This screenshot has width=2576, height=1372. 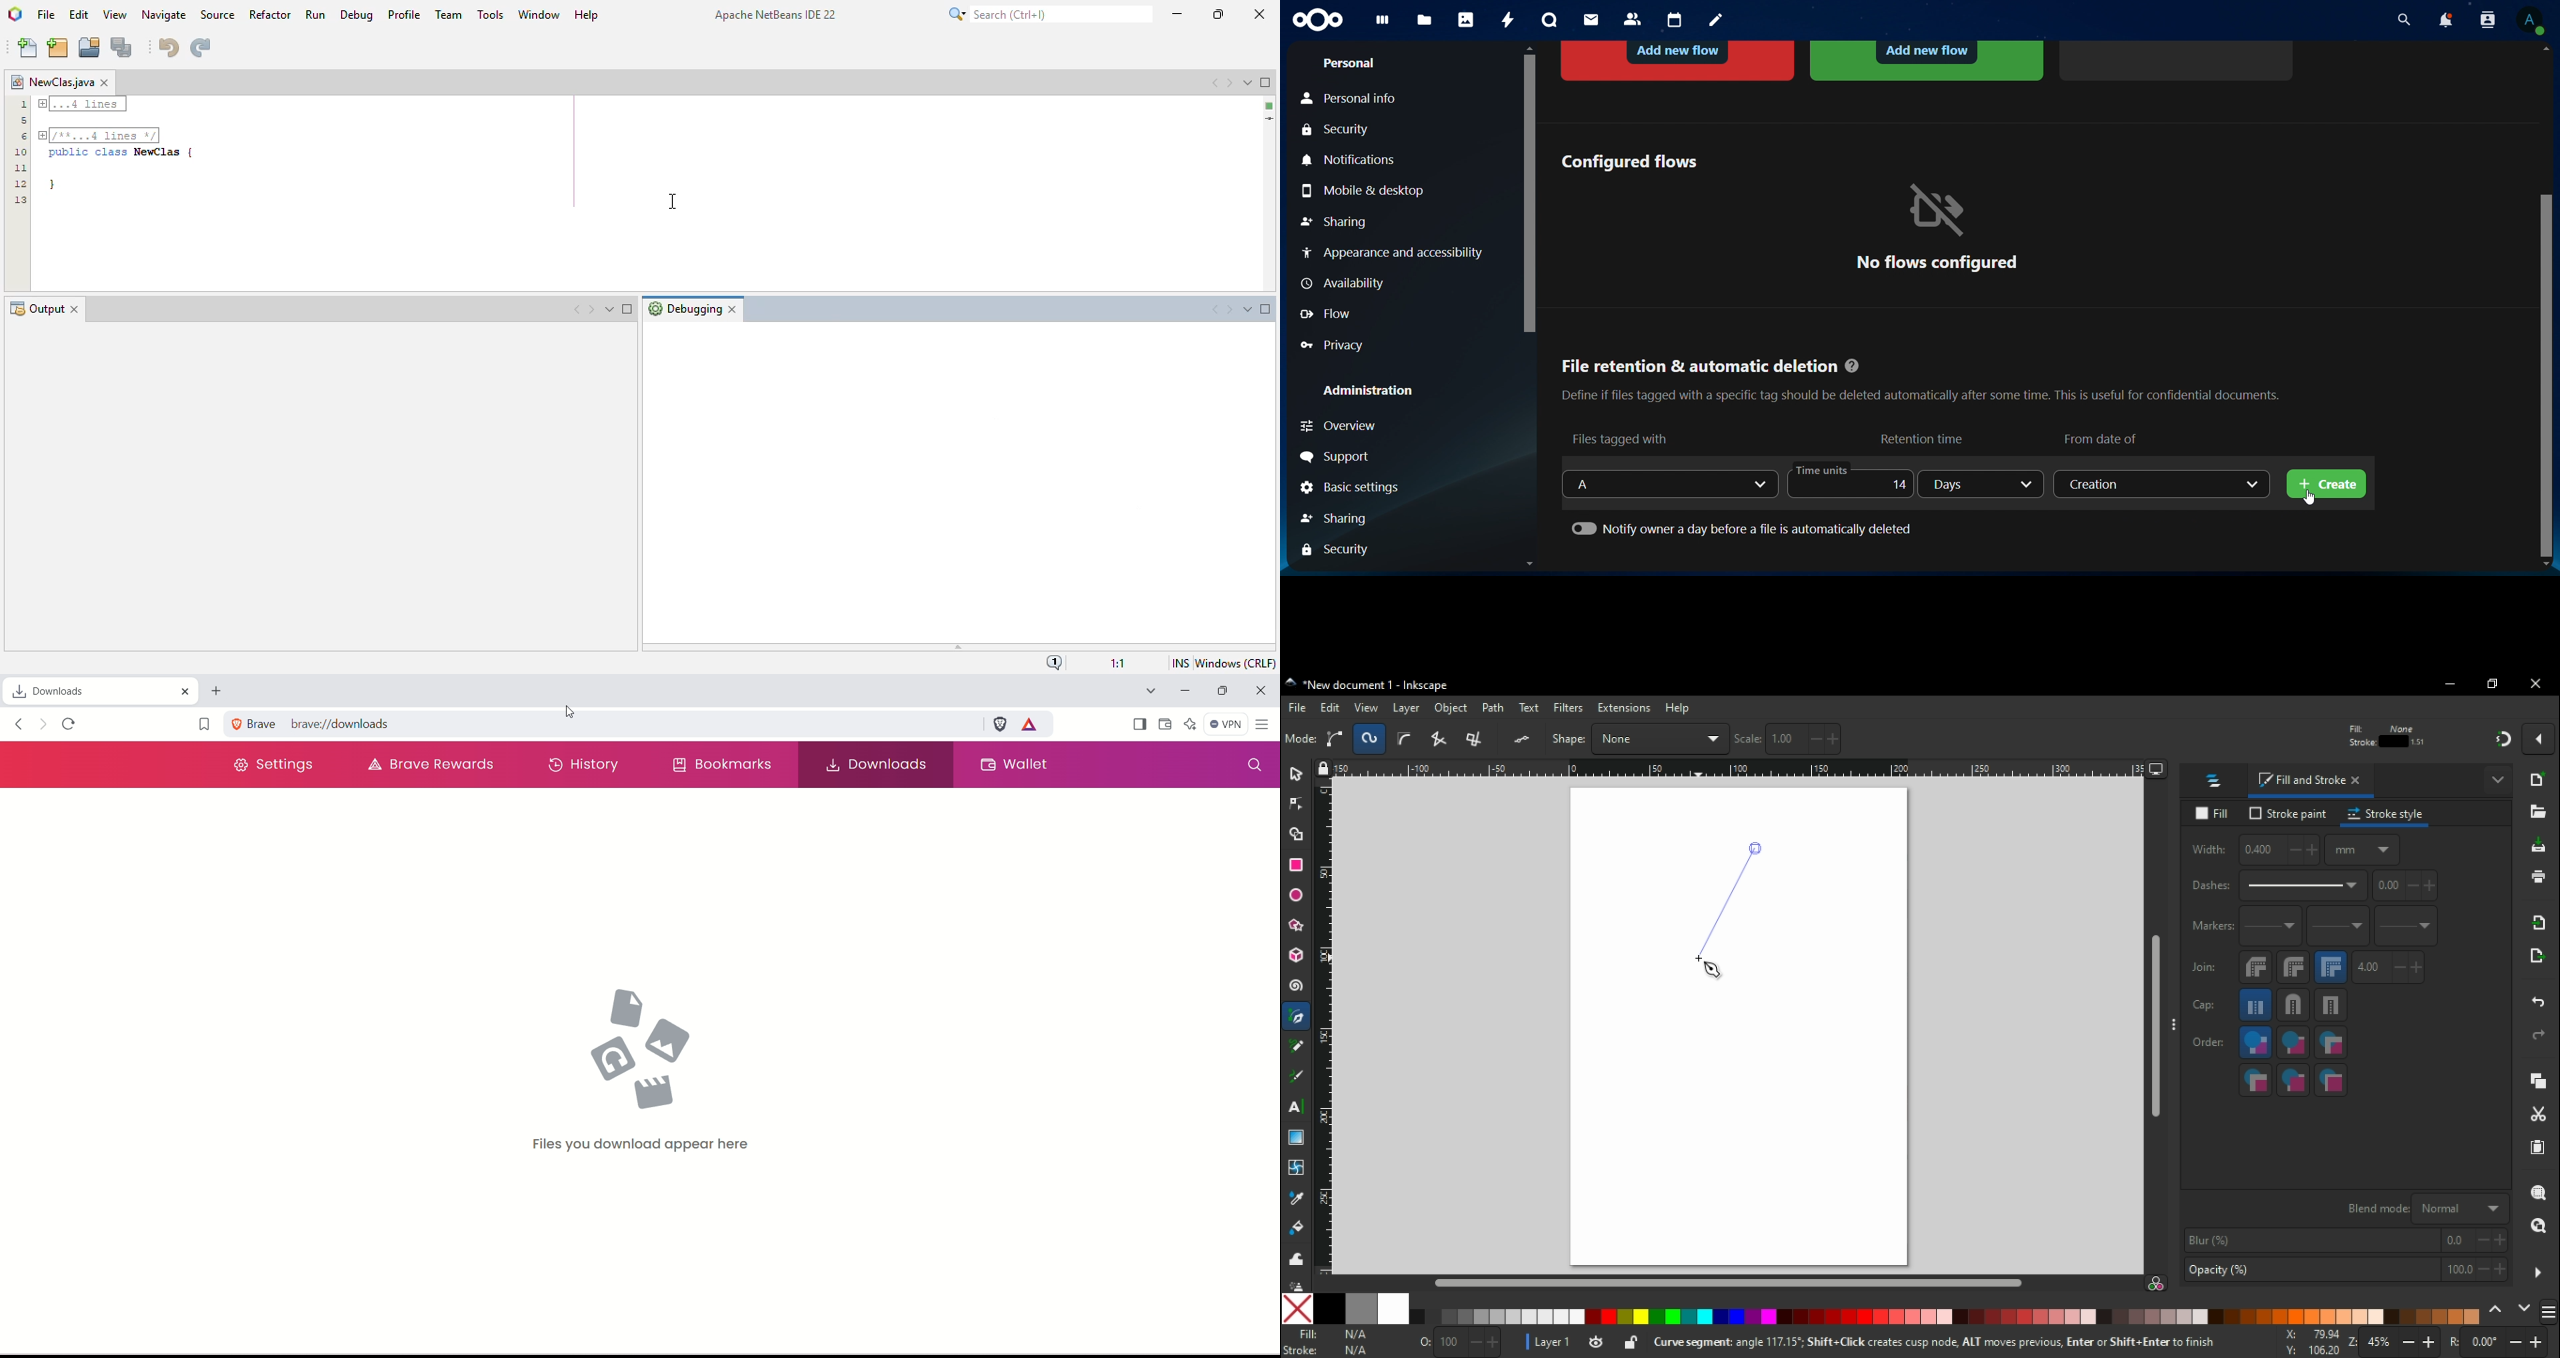 What do you see at coordinates (1349, 517) in the screenshot?
I see `sharing` at bounding box center [1349, 517].